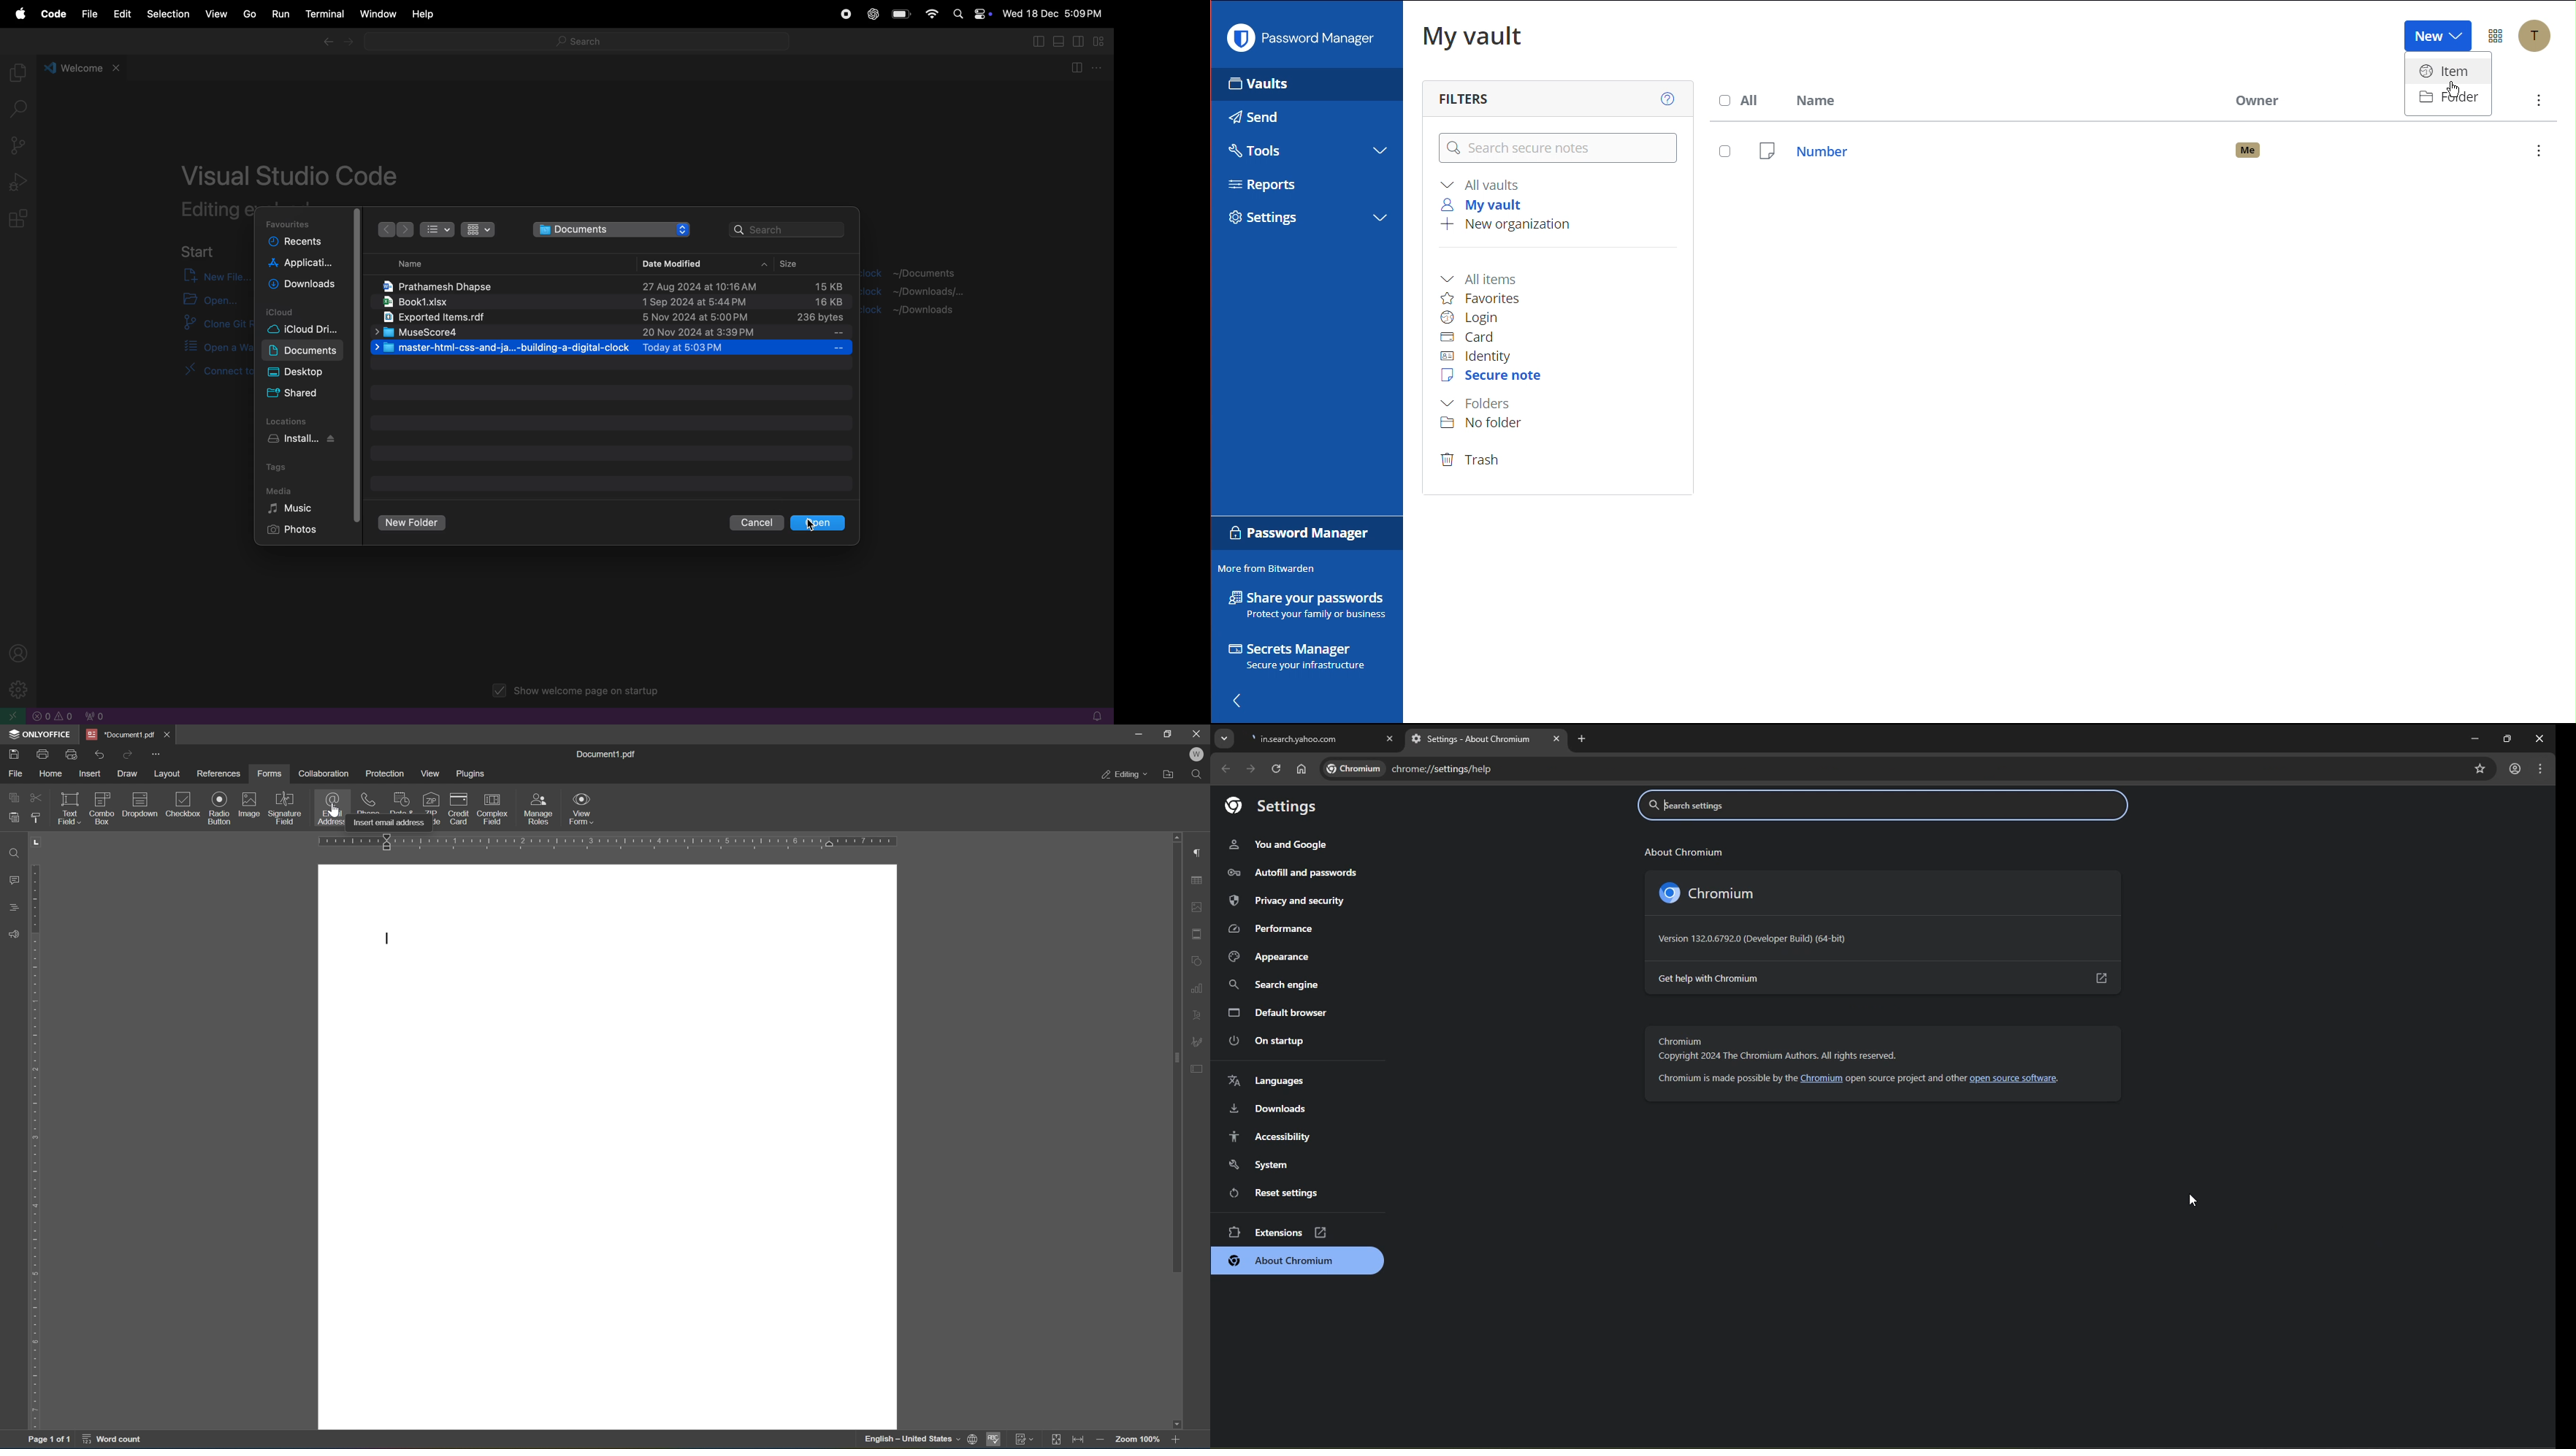 The image size is (2576, 1456). Describe the element at coordinates (1198, 935) in the screenshot. I see `header & footer settings` at that location.